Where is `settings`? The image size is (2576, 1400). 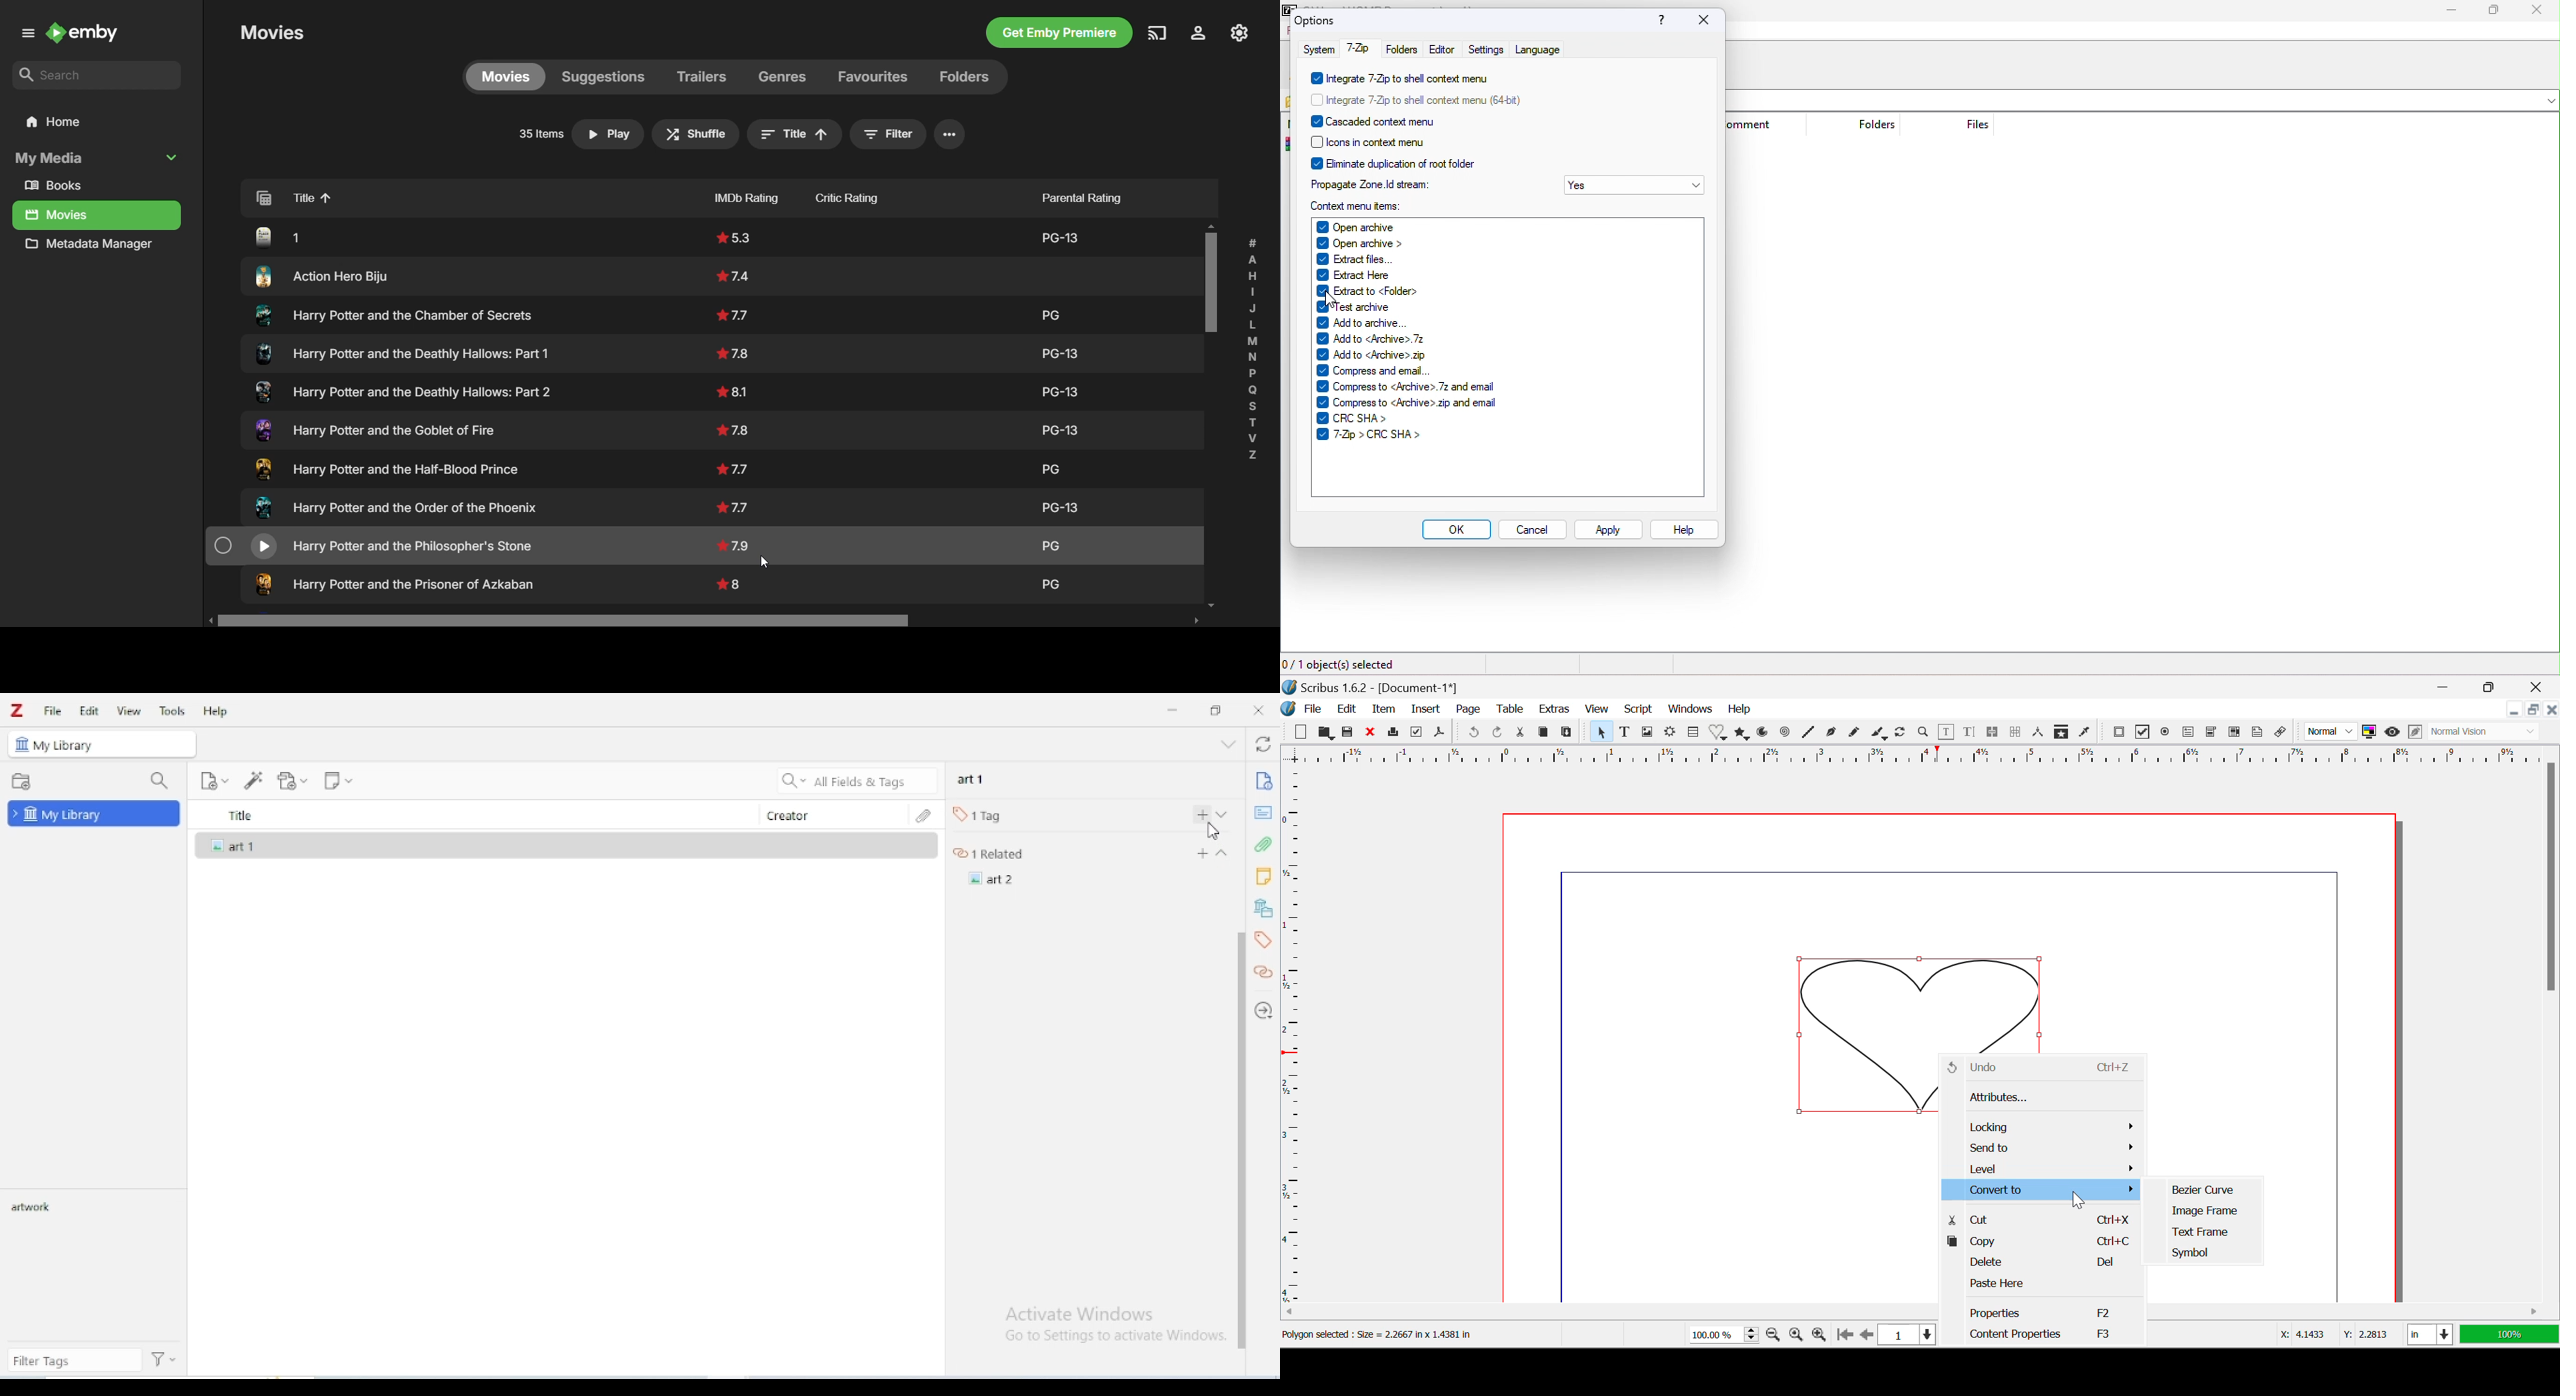 settings is located at coordinates (1485, 50).